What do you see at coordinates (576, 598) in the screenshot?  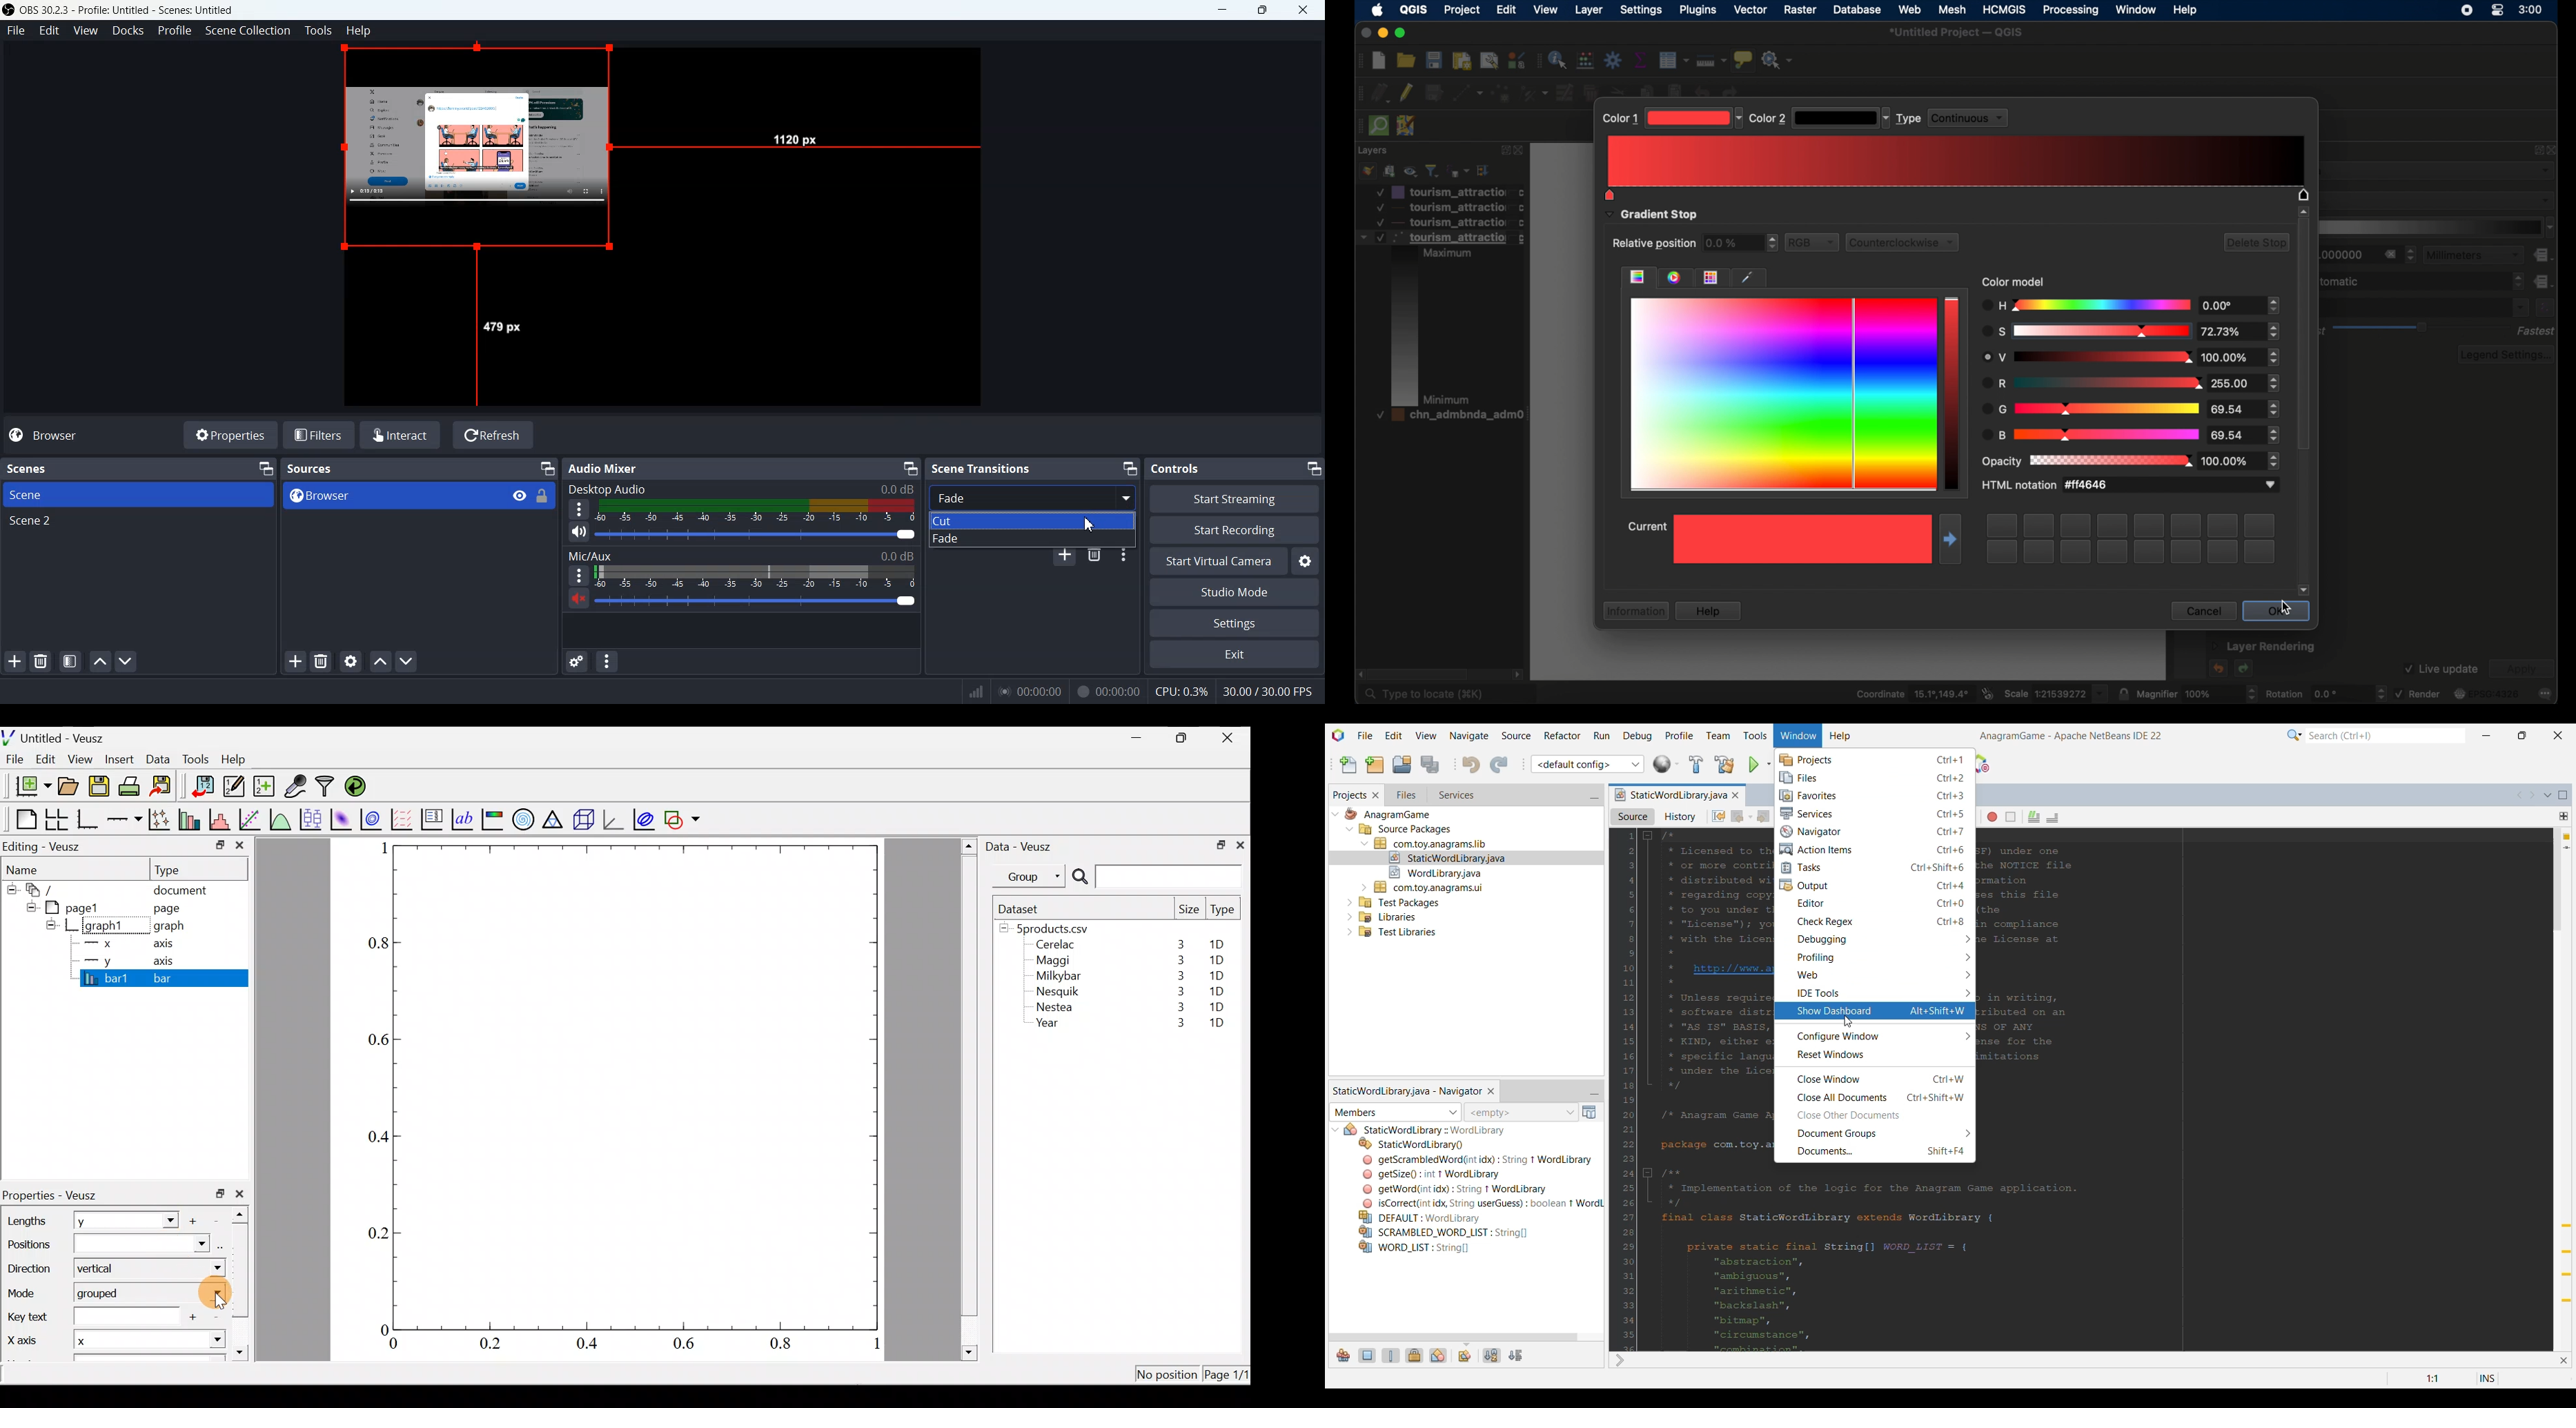 I see `Mute / Unmute` at bounding box center [576, 598].